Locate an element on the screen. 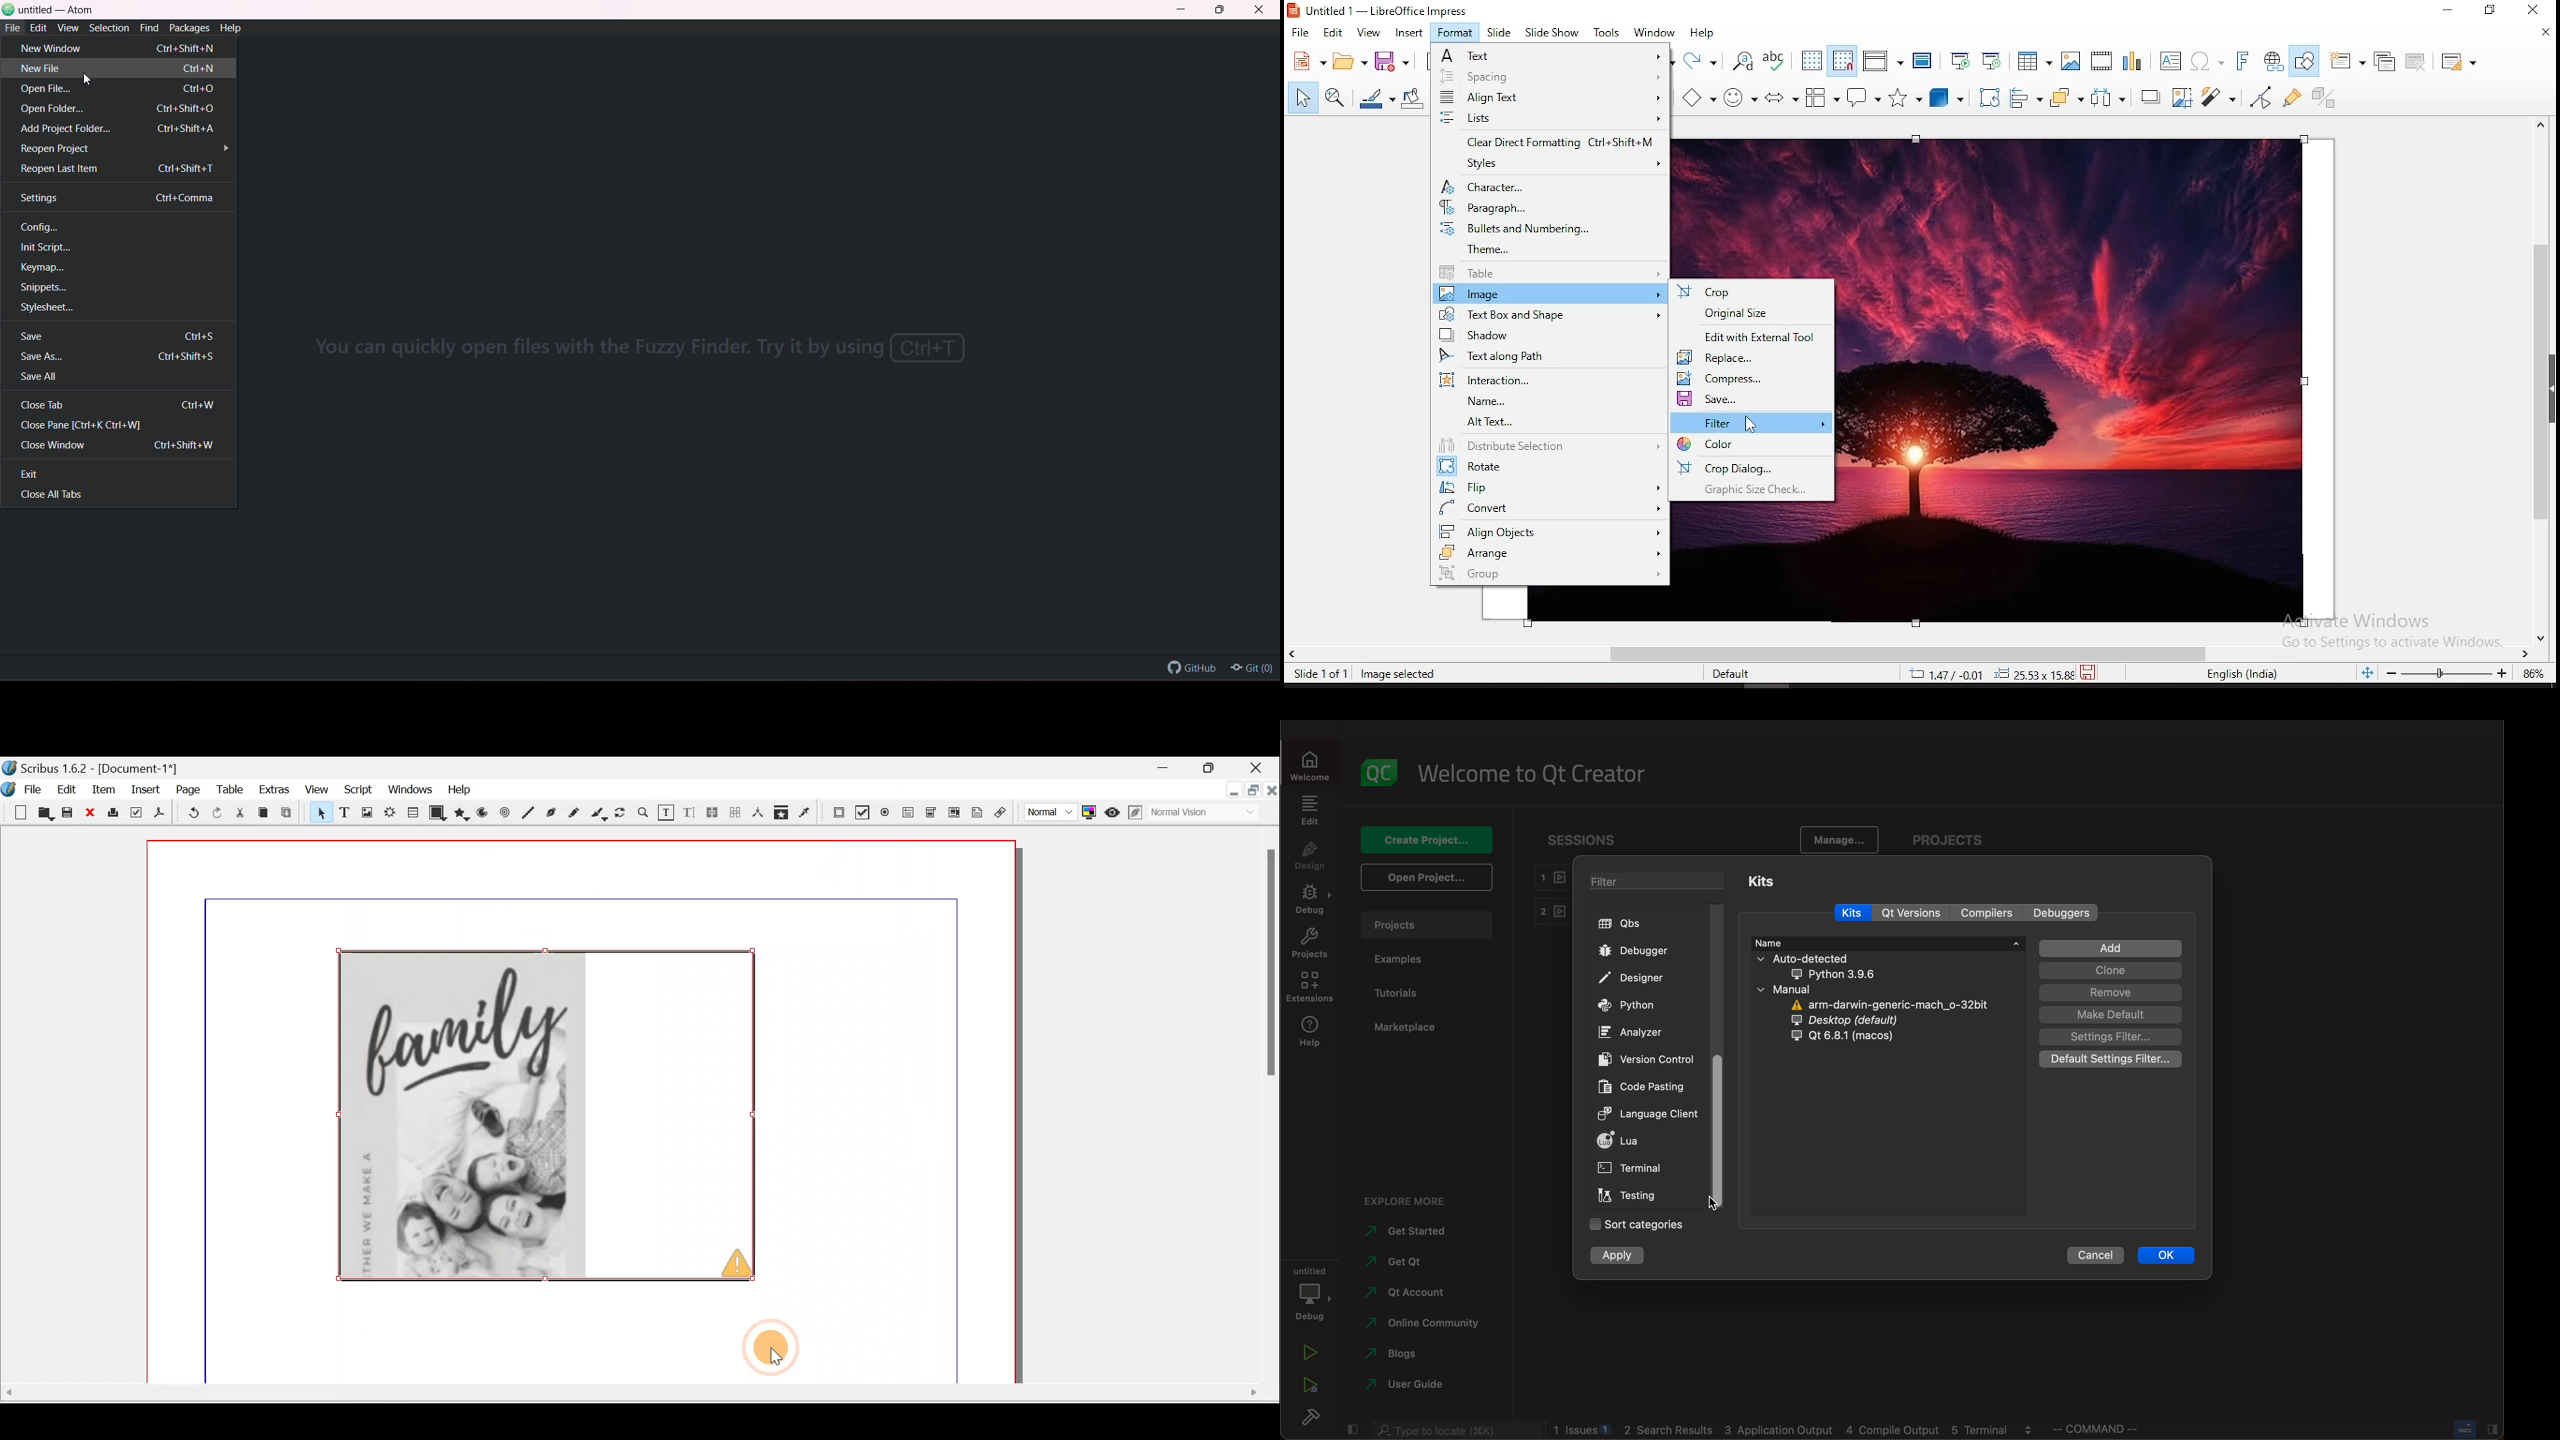  insert is located at coordinates (1409, 33).